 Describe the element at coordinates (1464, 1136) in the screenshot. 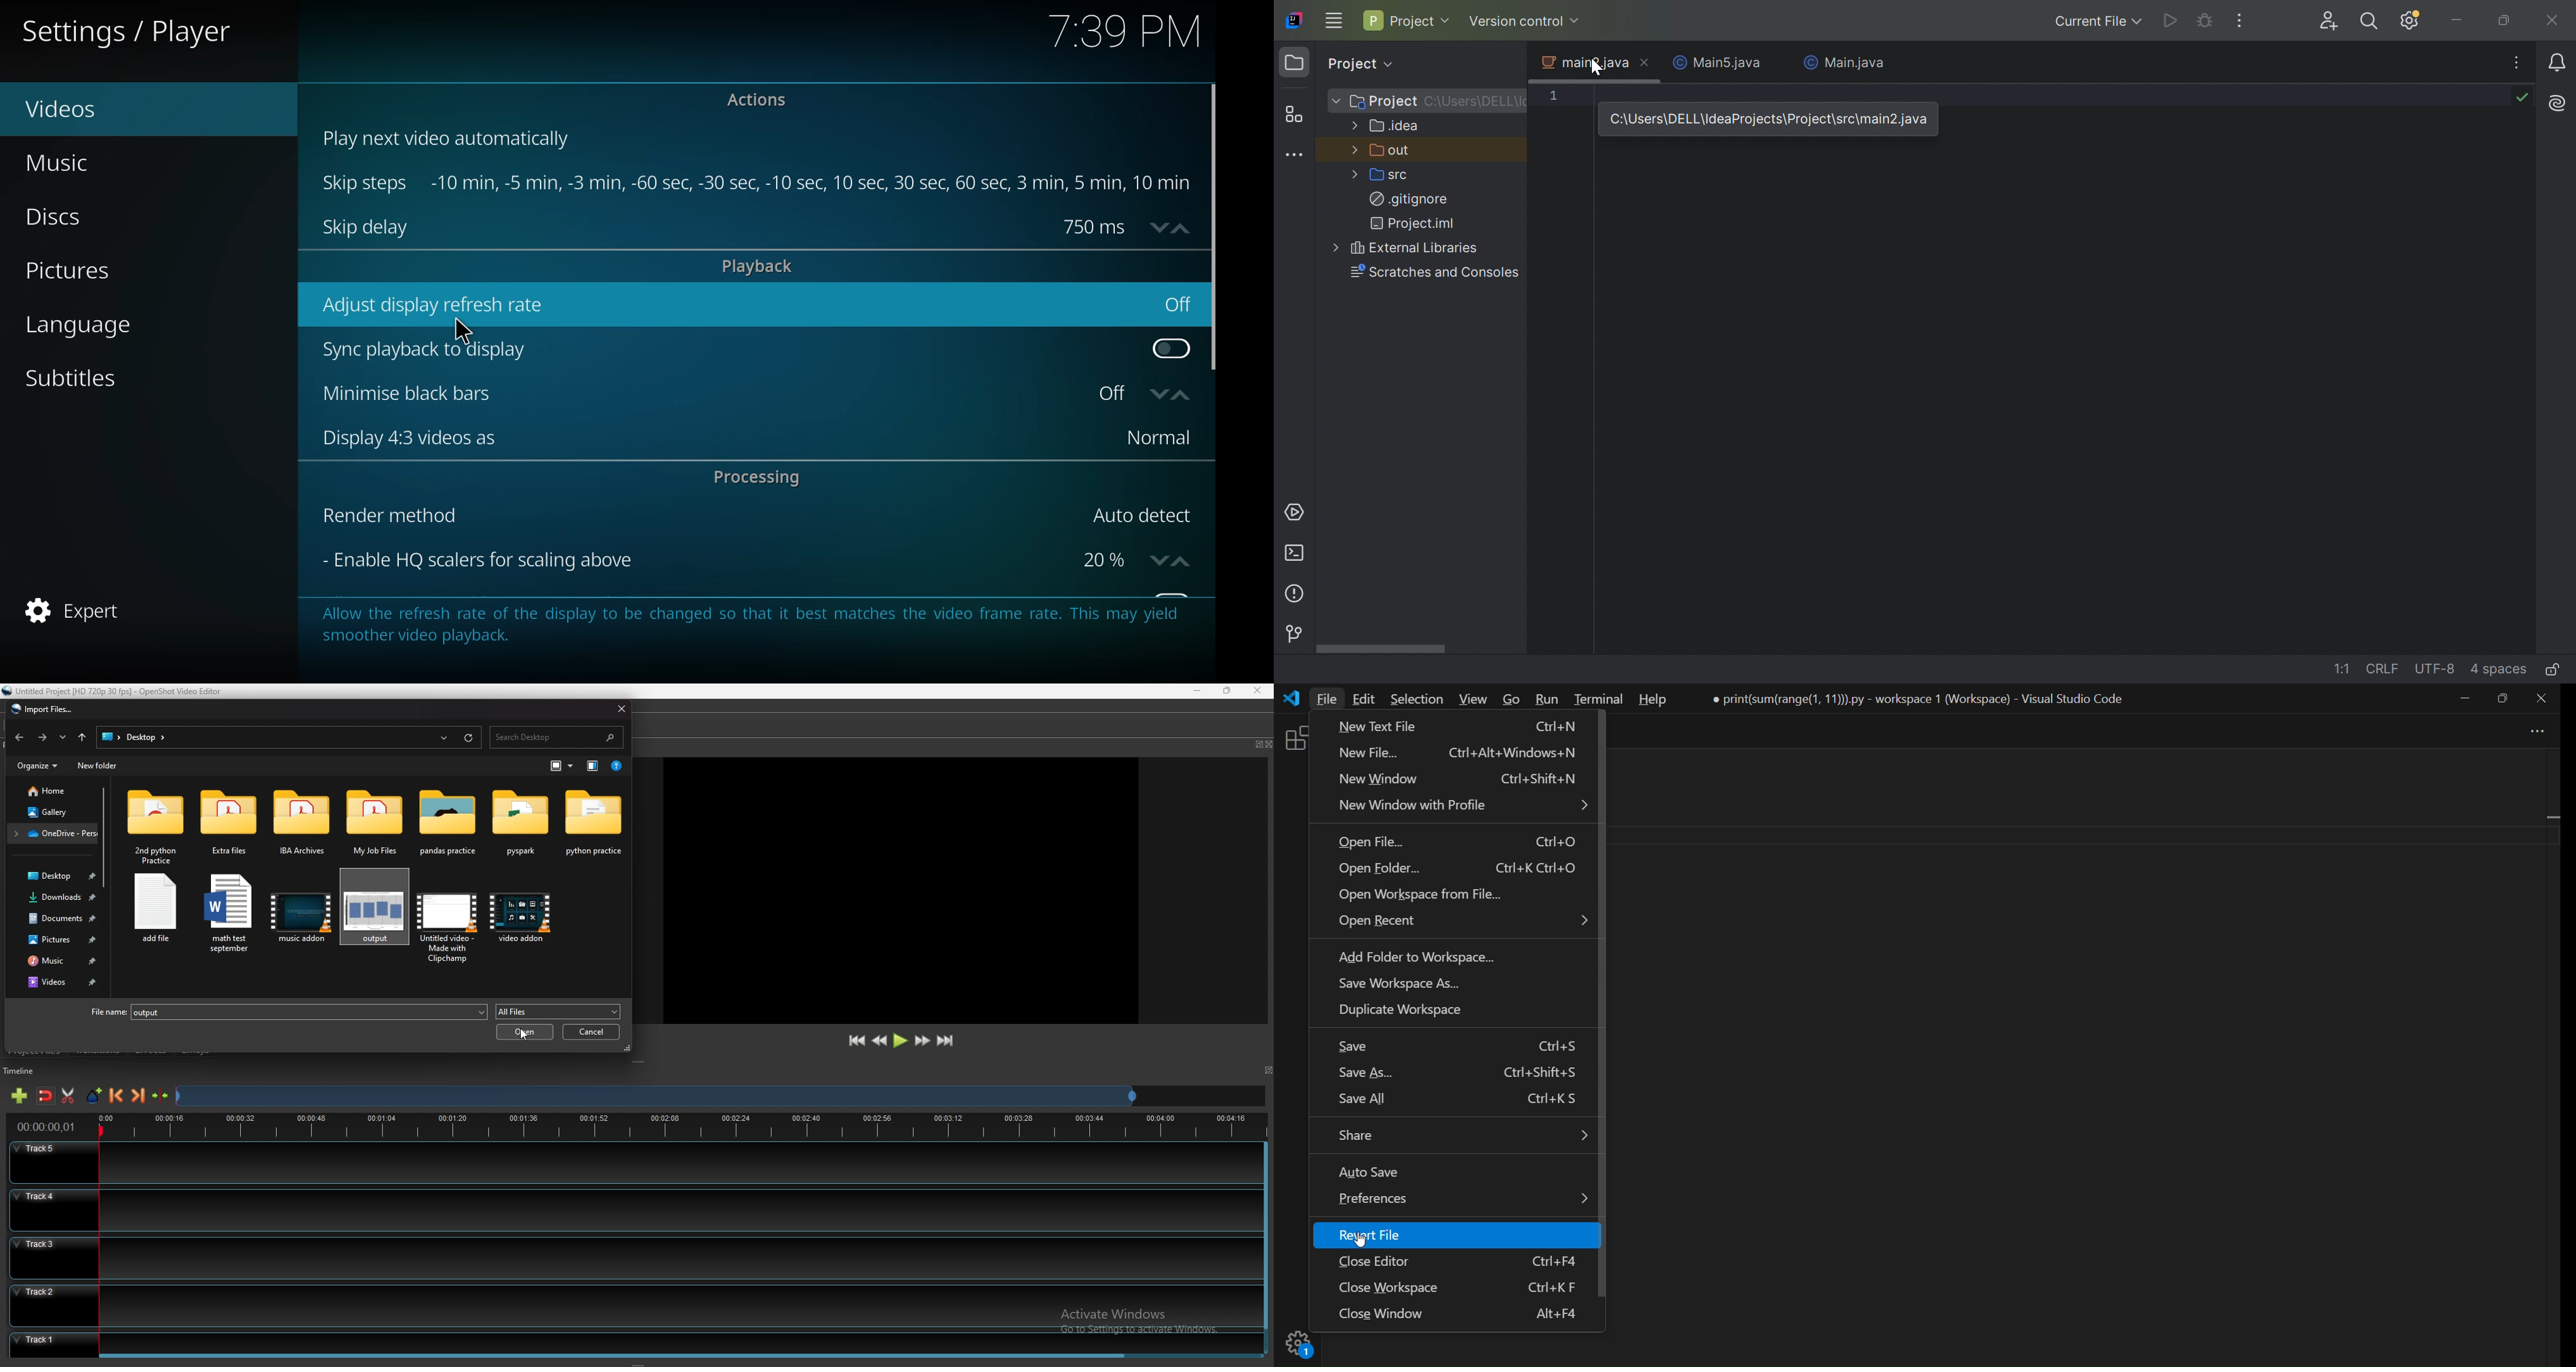

I see `share` at that location.